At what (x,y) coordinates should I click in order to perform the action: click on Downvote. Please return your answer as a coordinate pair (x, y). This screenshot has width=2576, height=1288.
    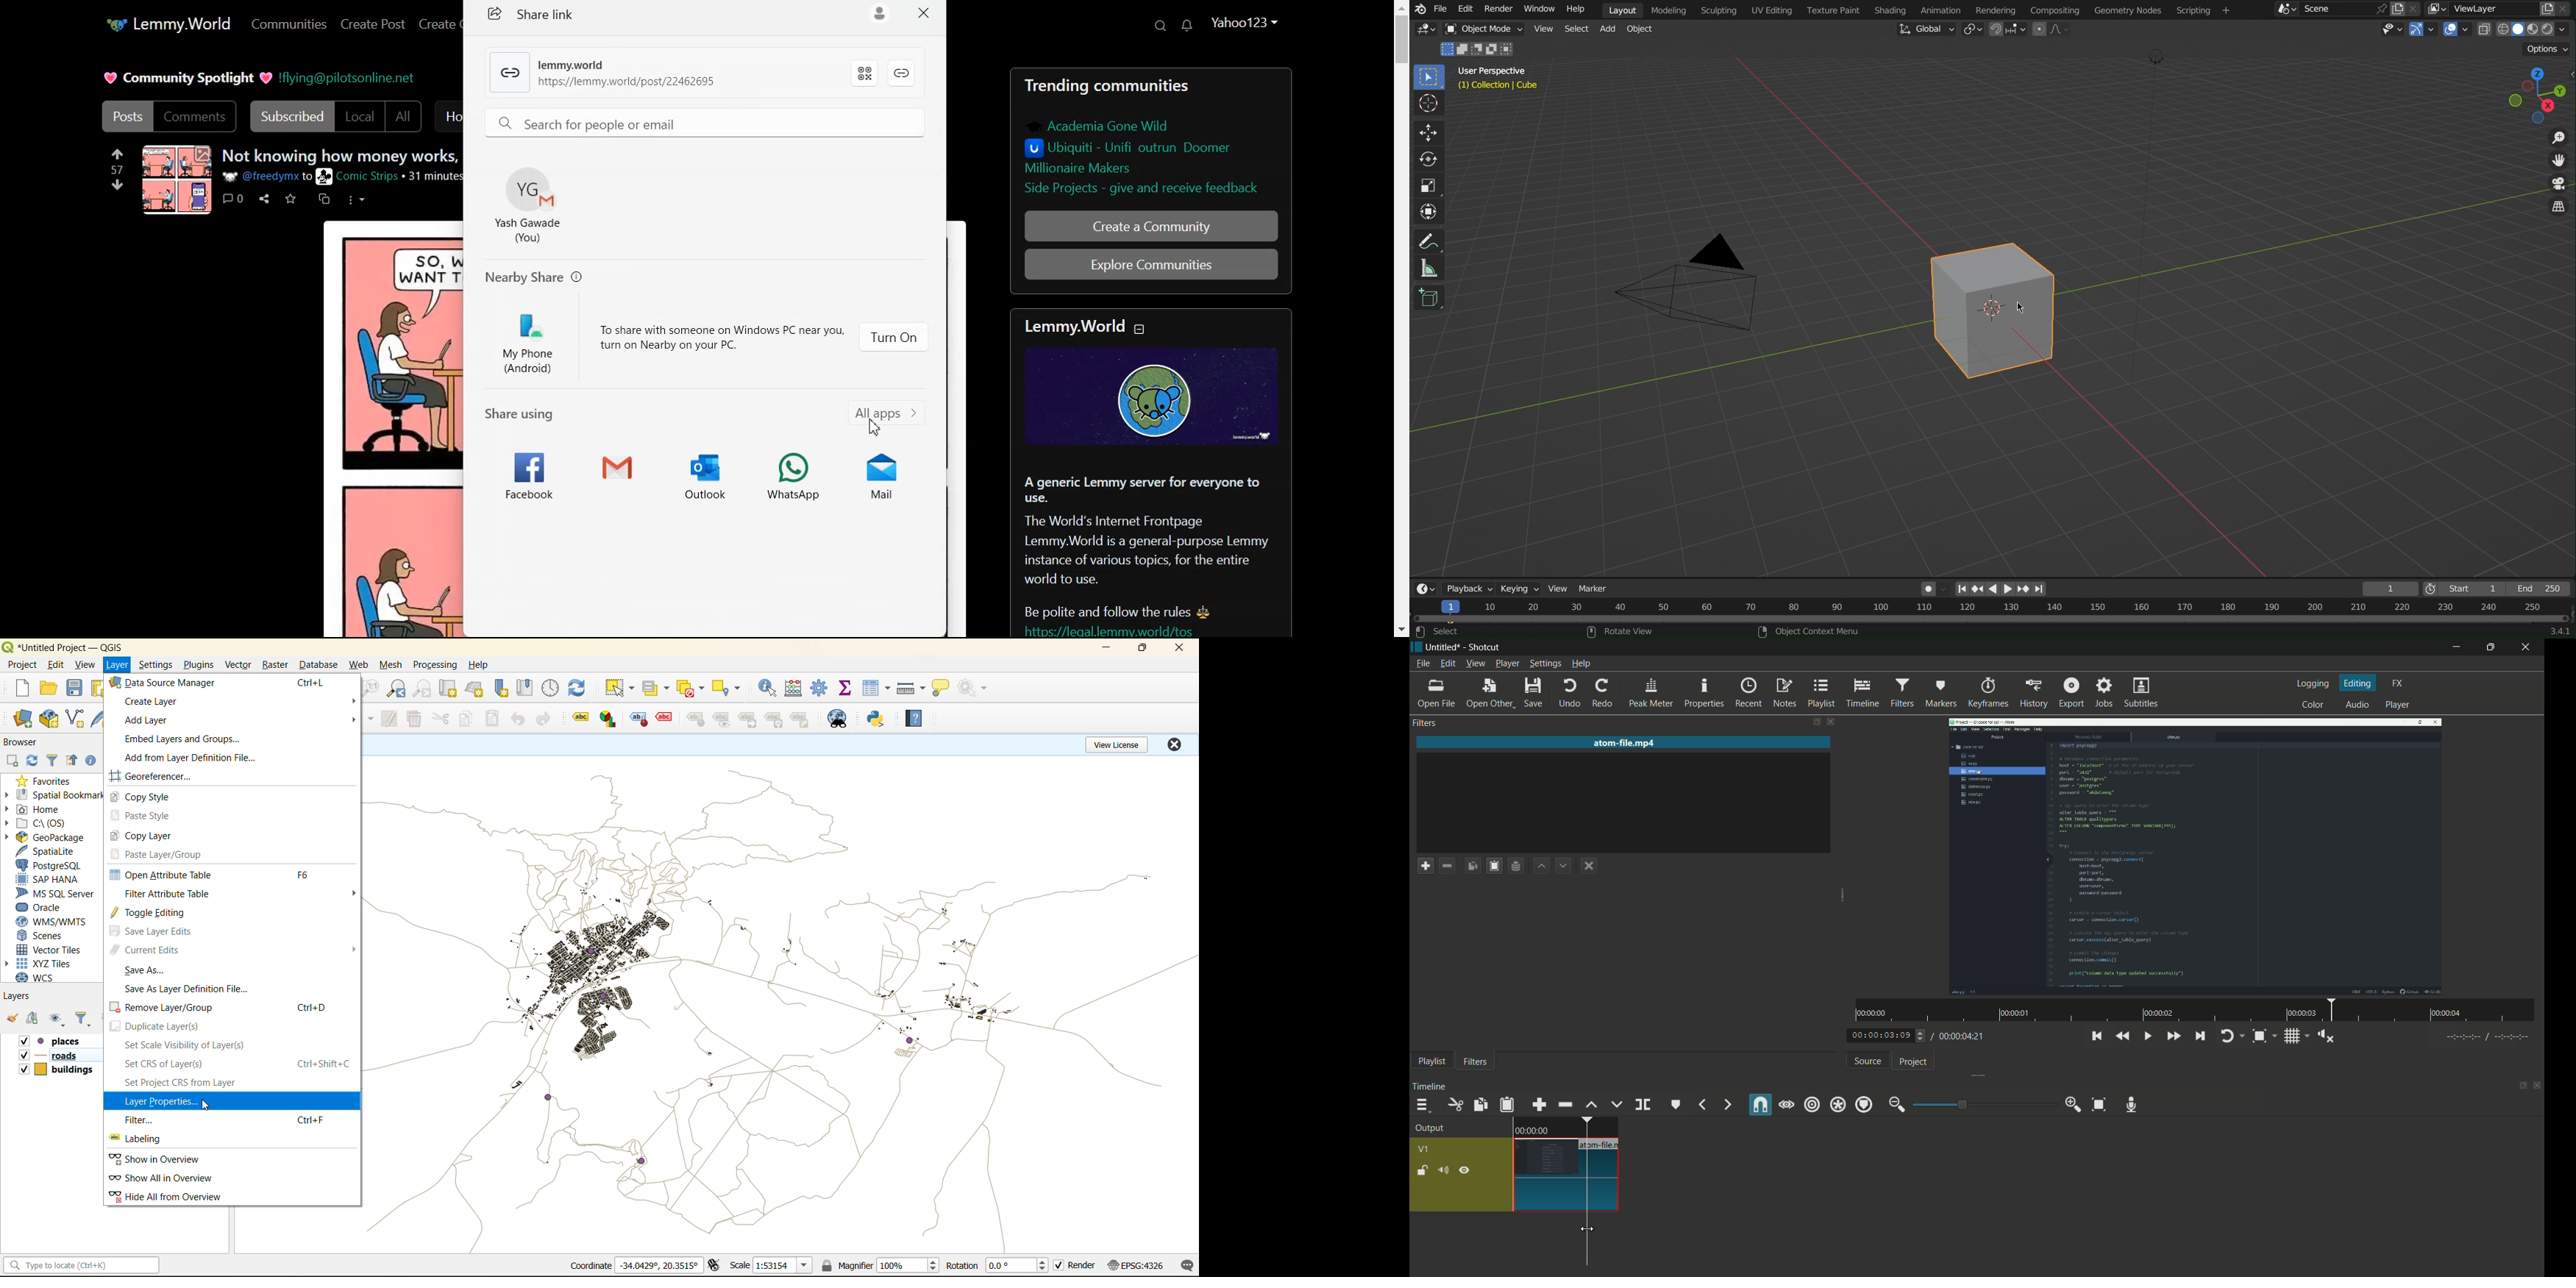
    Looking at the image, I should click on (117, 184).